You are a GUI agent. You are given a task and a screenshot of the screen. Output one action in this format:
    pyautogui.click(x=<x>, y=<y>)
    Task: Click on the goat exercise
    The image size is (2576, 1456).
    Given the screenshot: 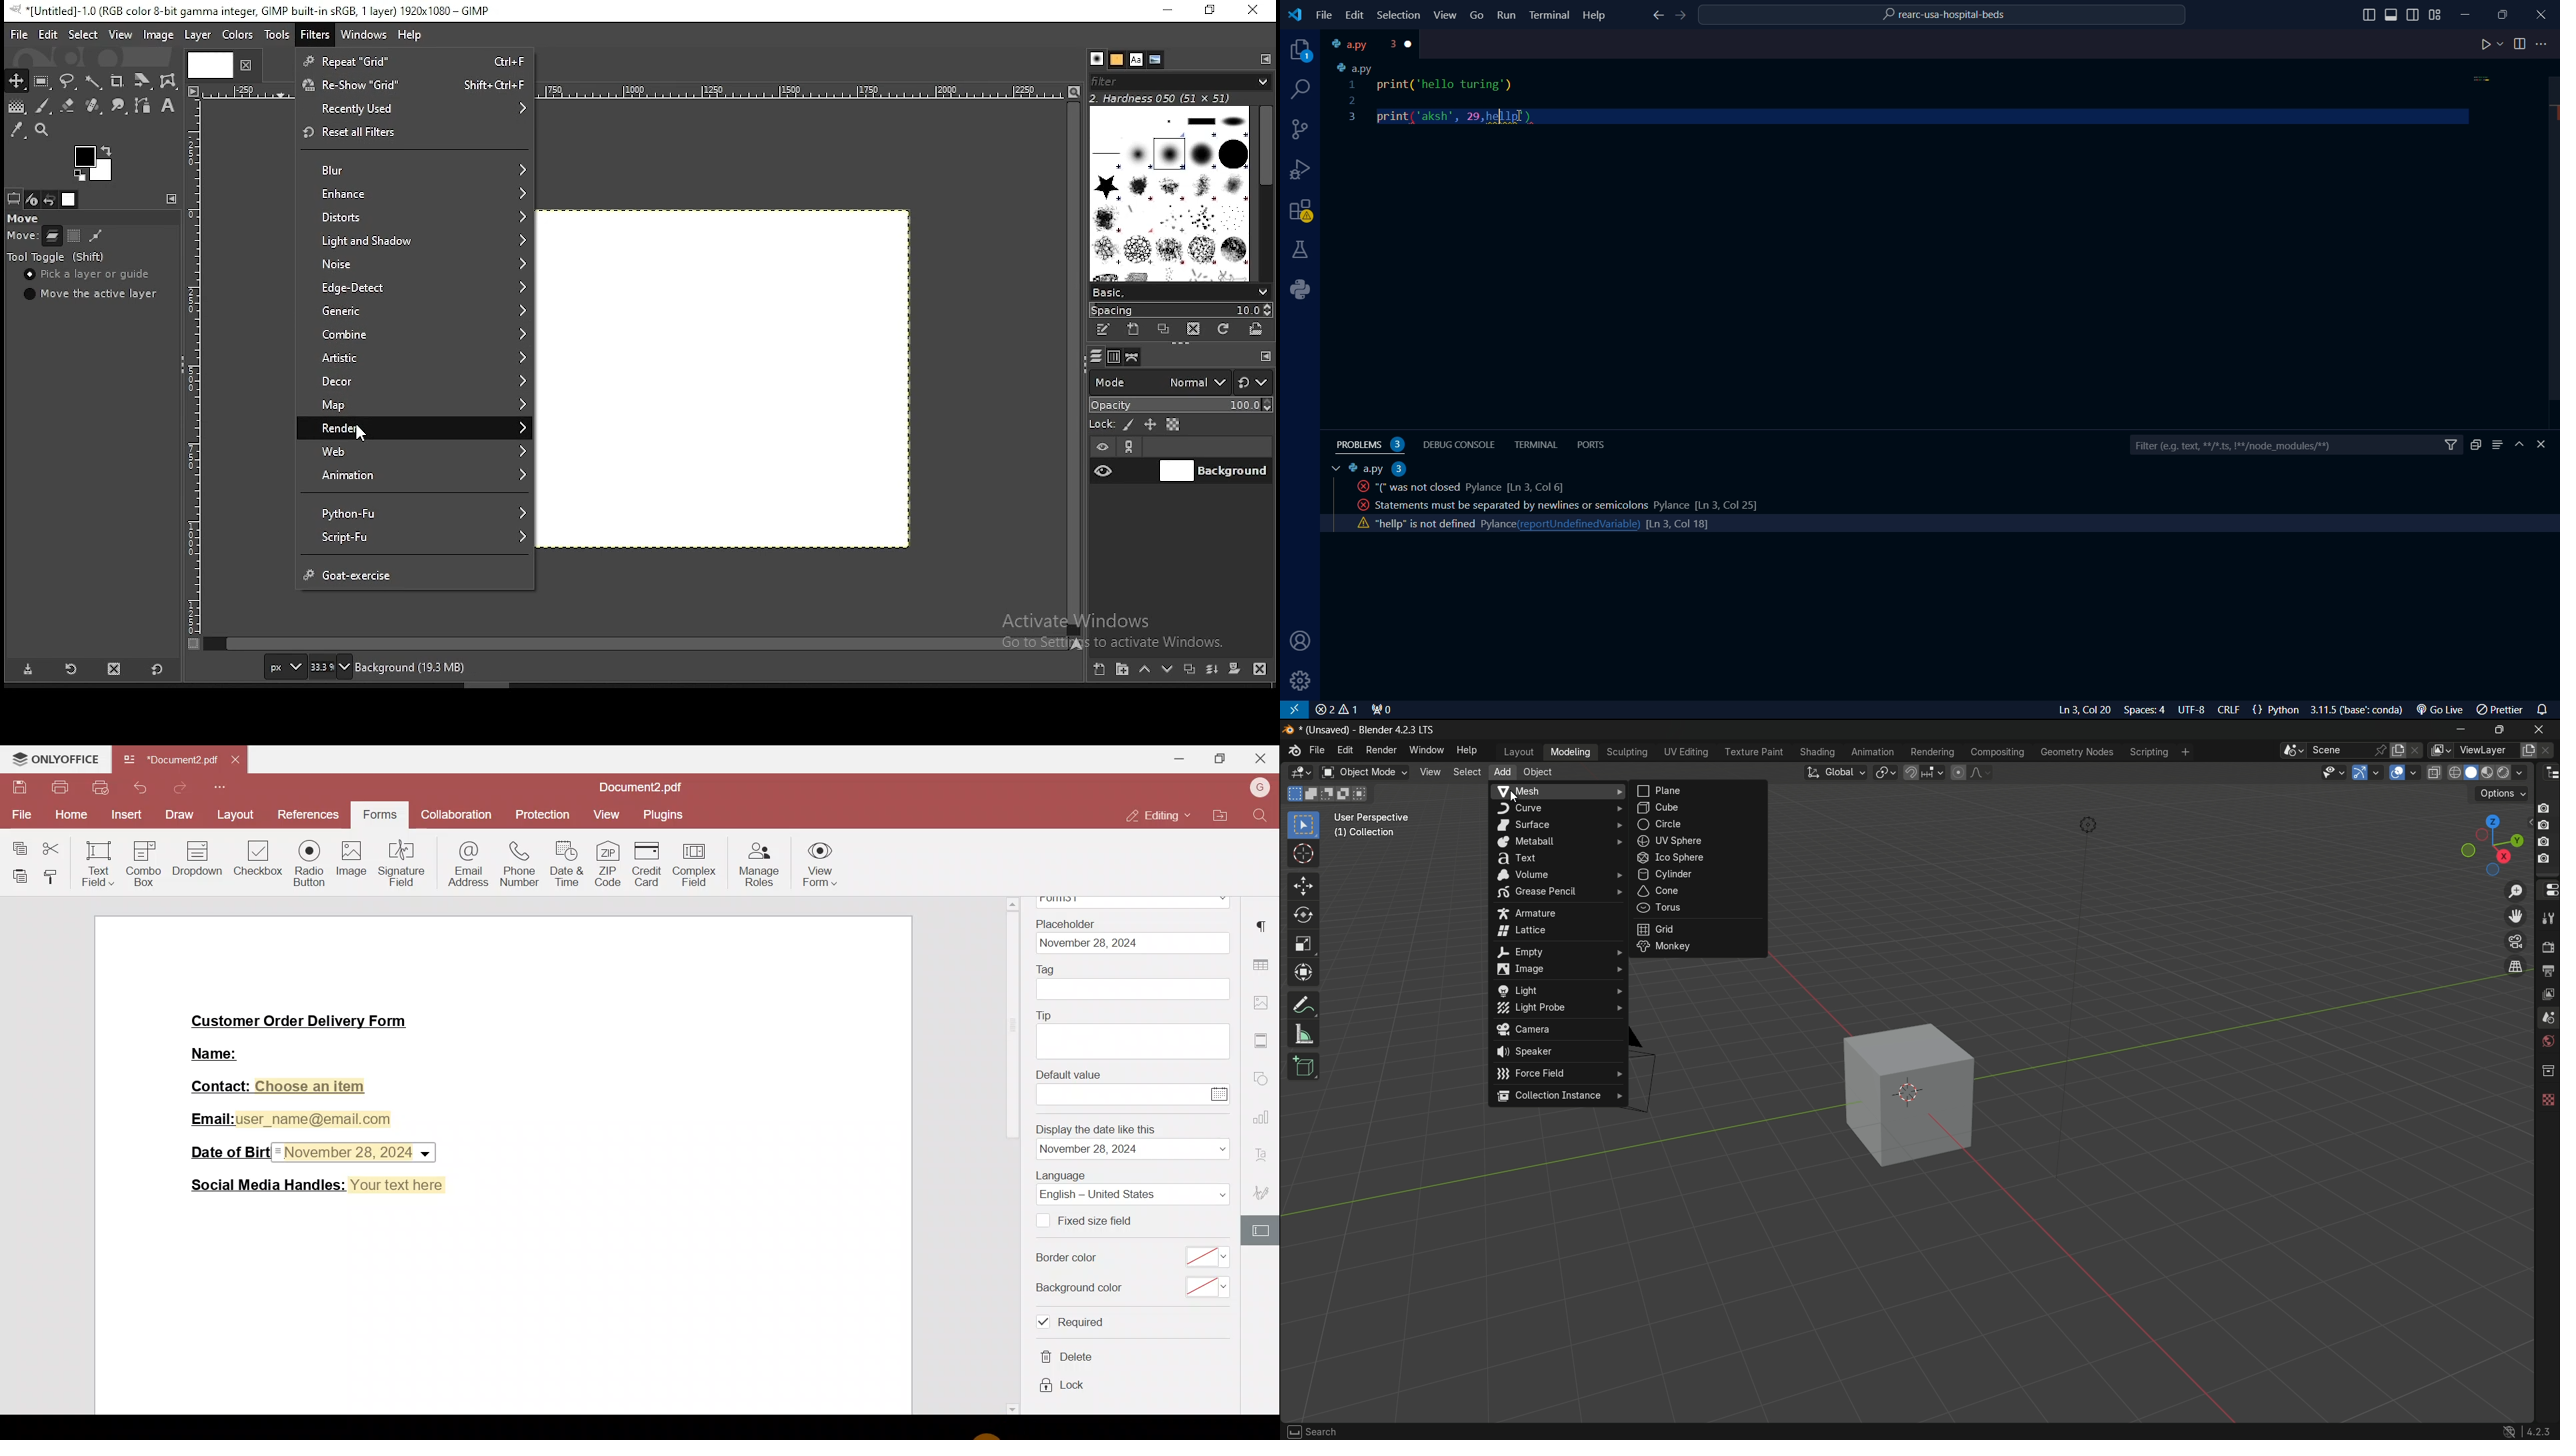 What is the action you would take?
    pyautogui.click(x=418, y=574)
    